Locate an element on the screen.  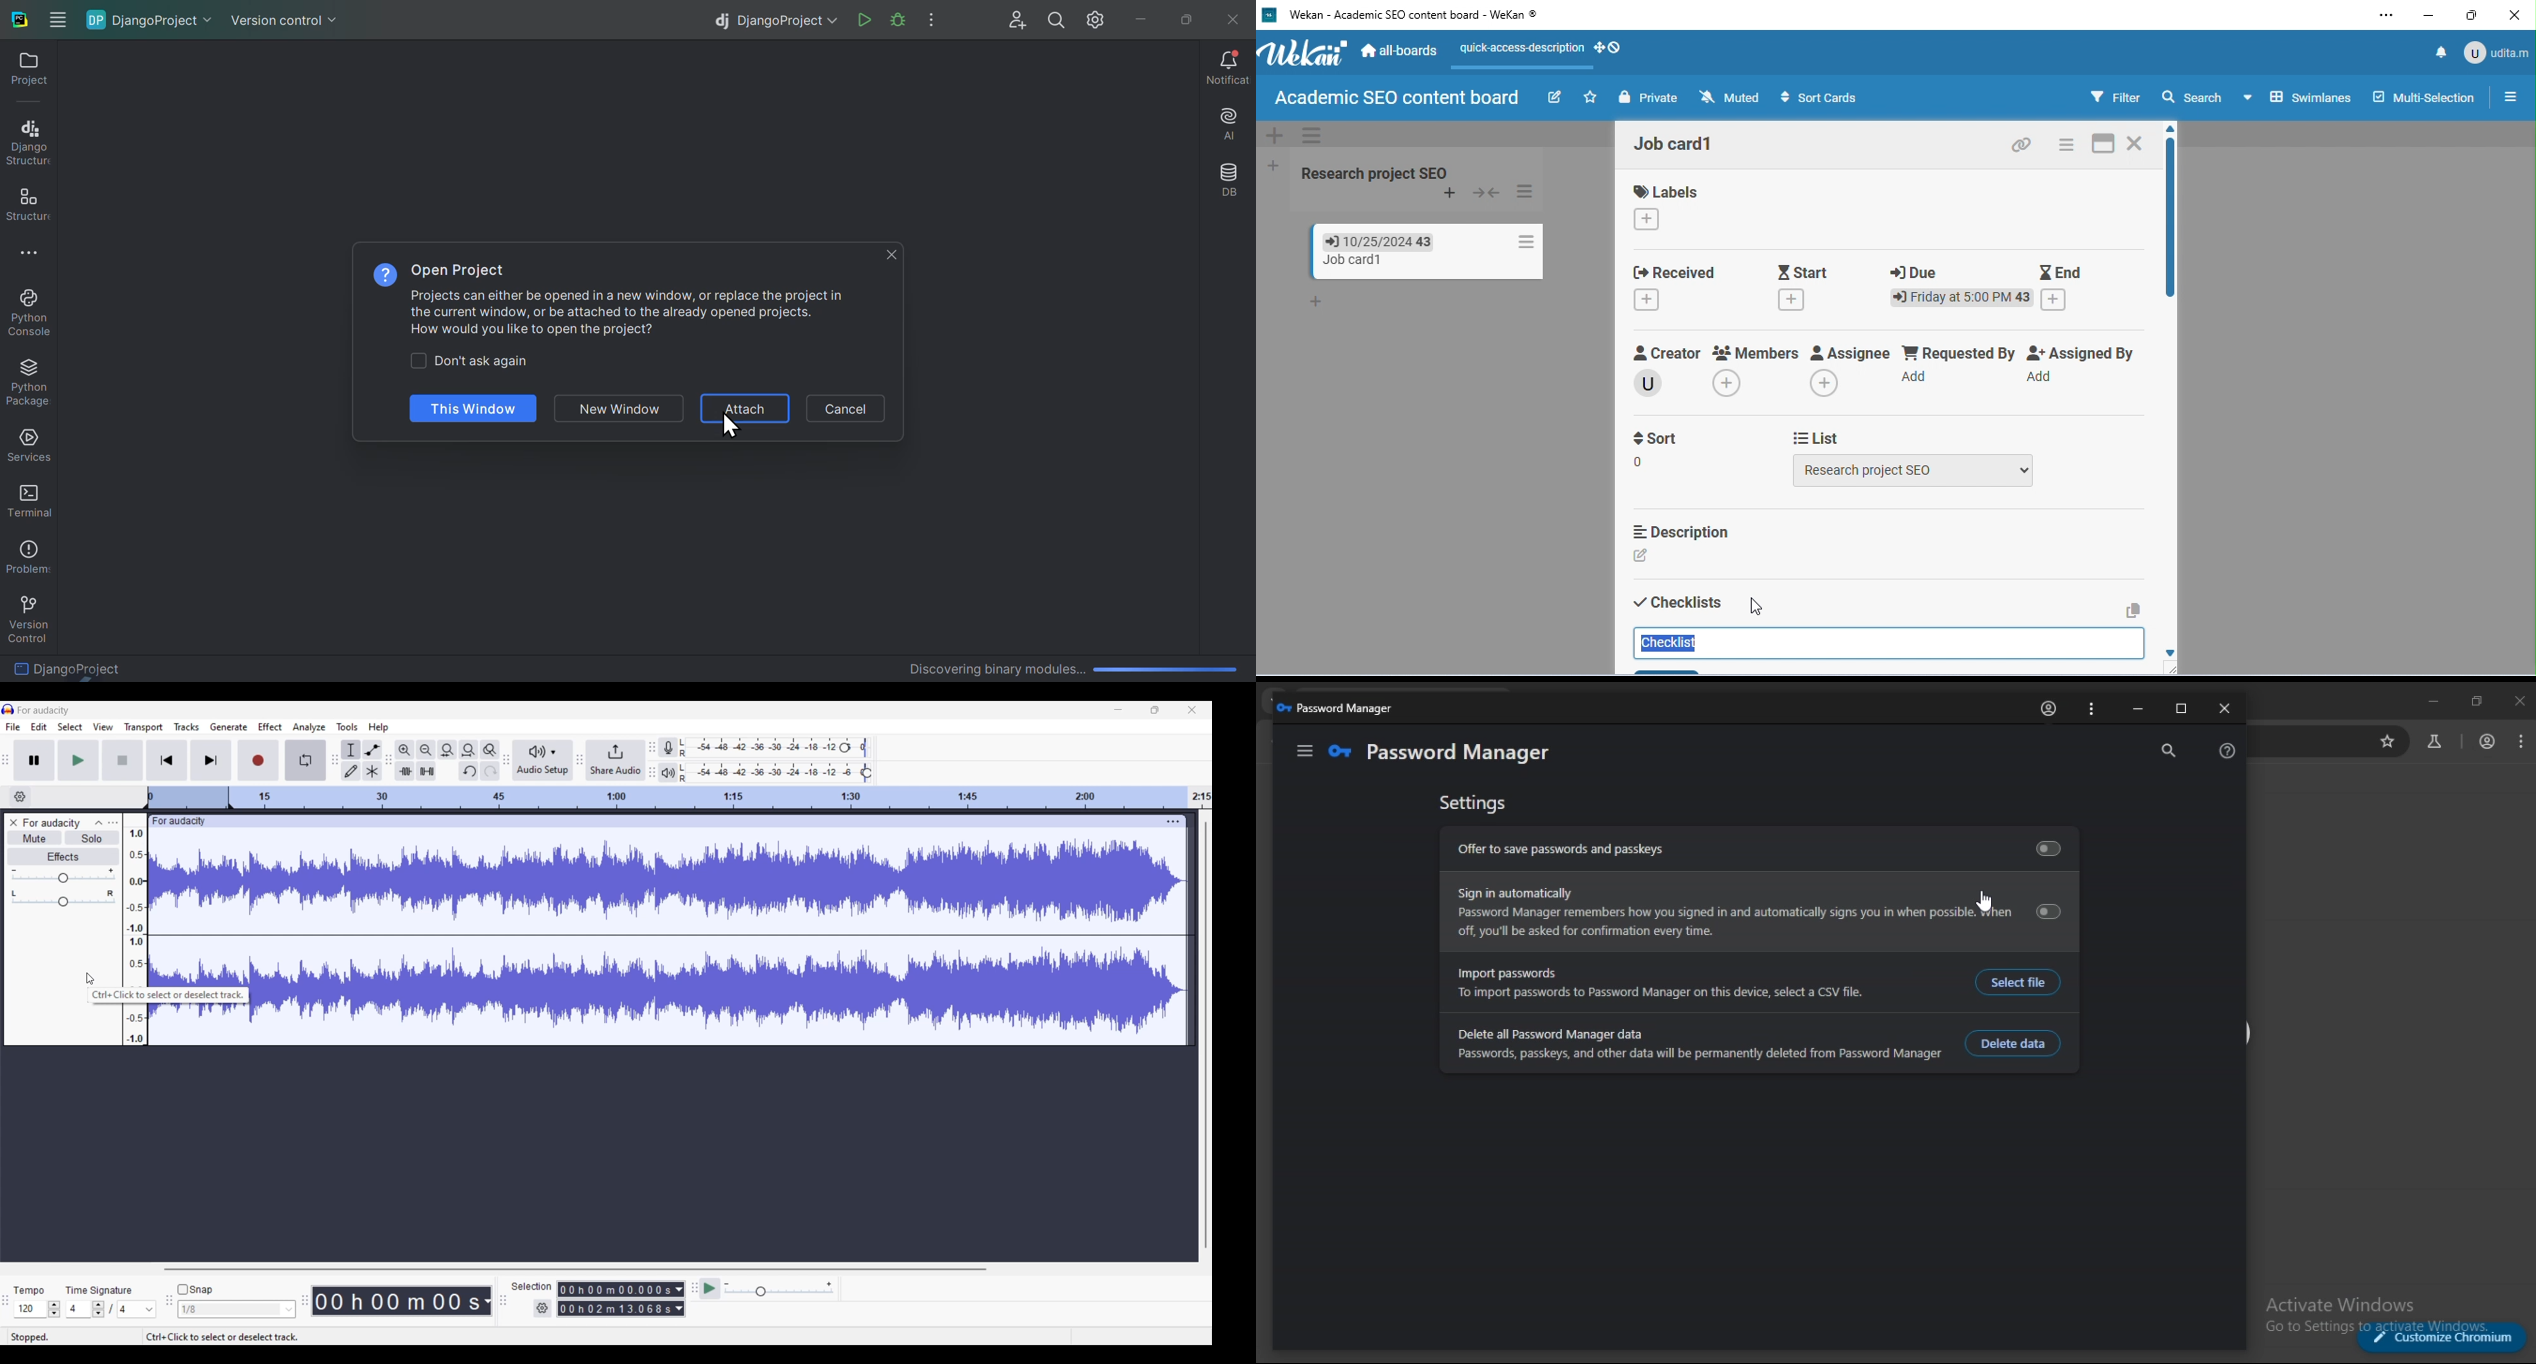
Change pan is located at coordinates (63, 902).